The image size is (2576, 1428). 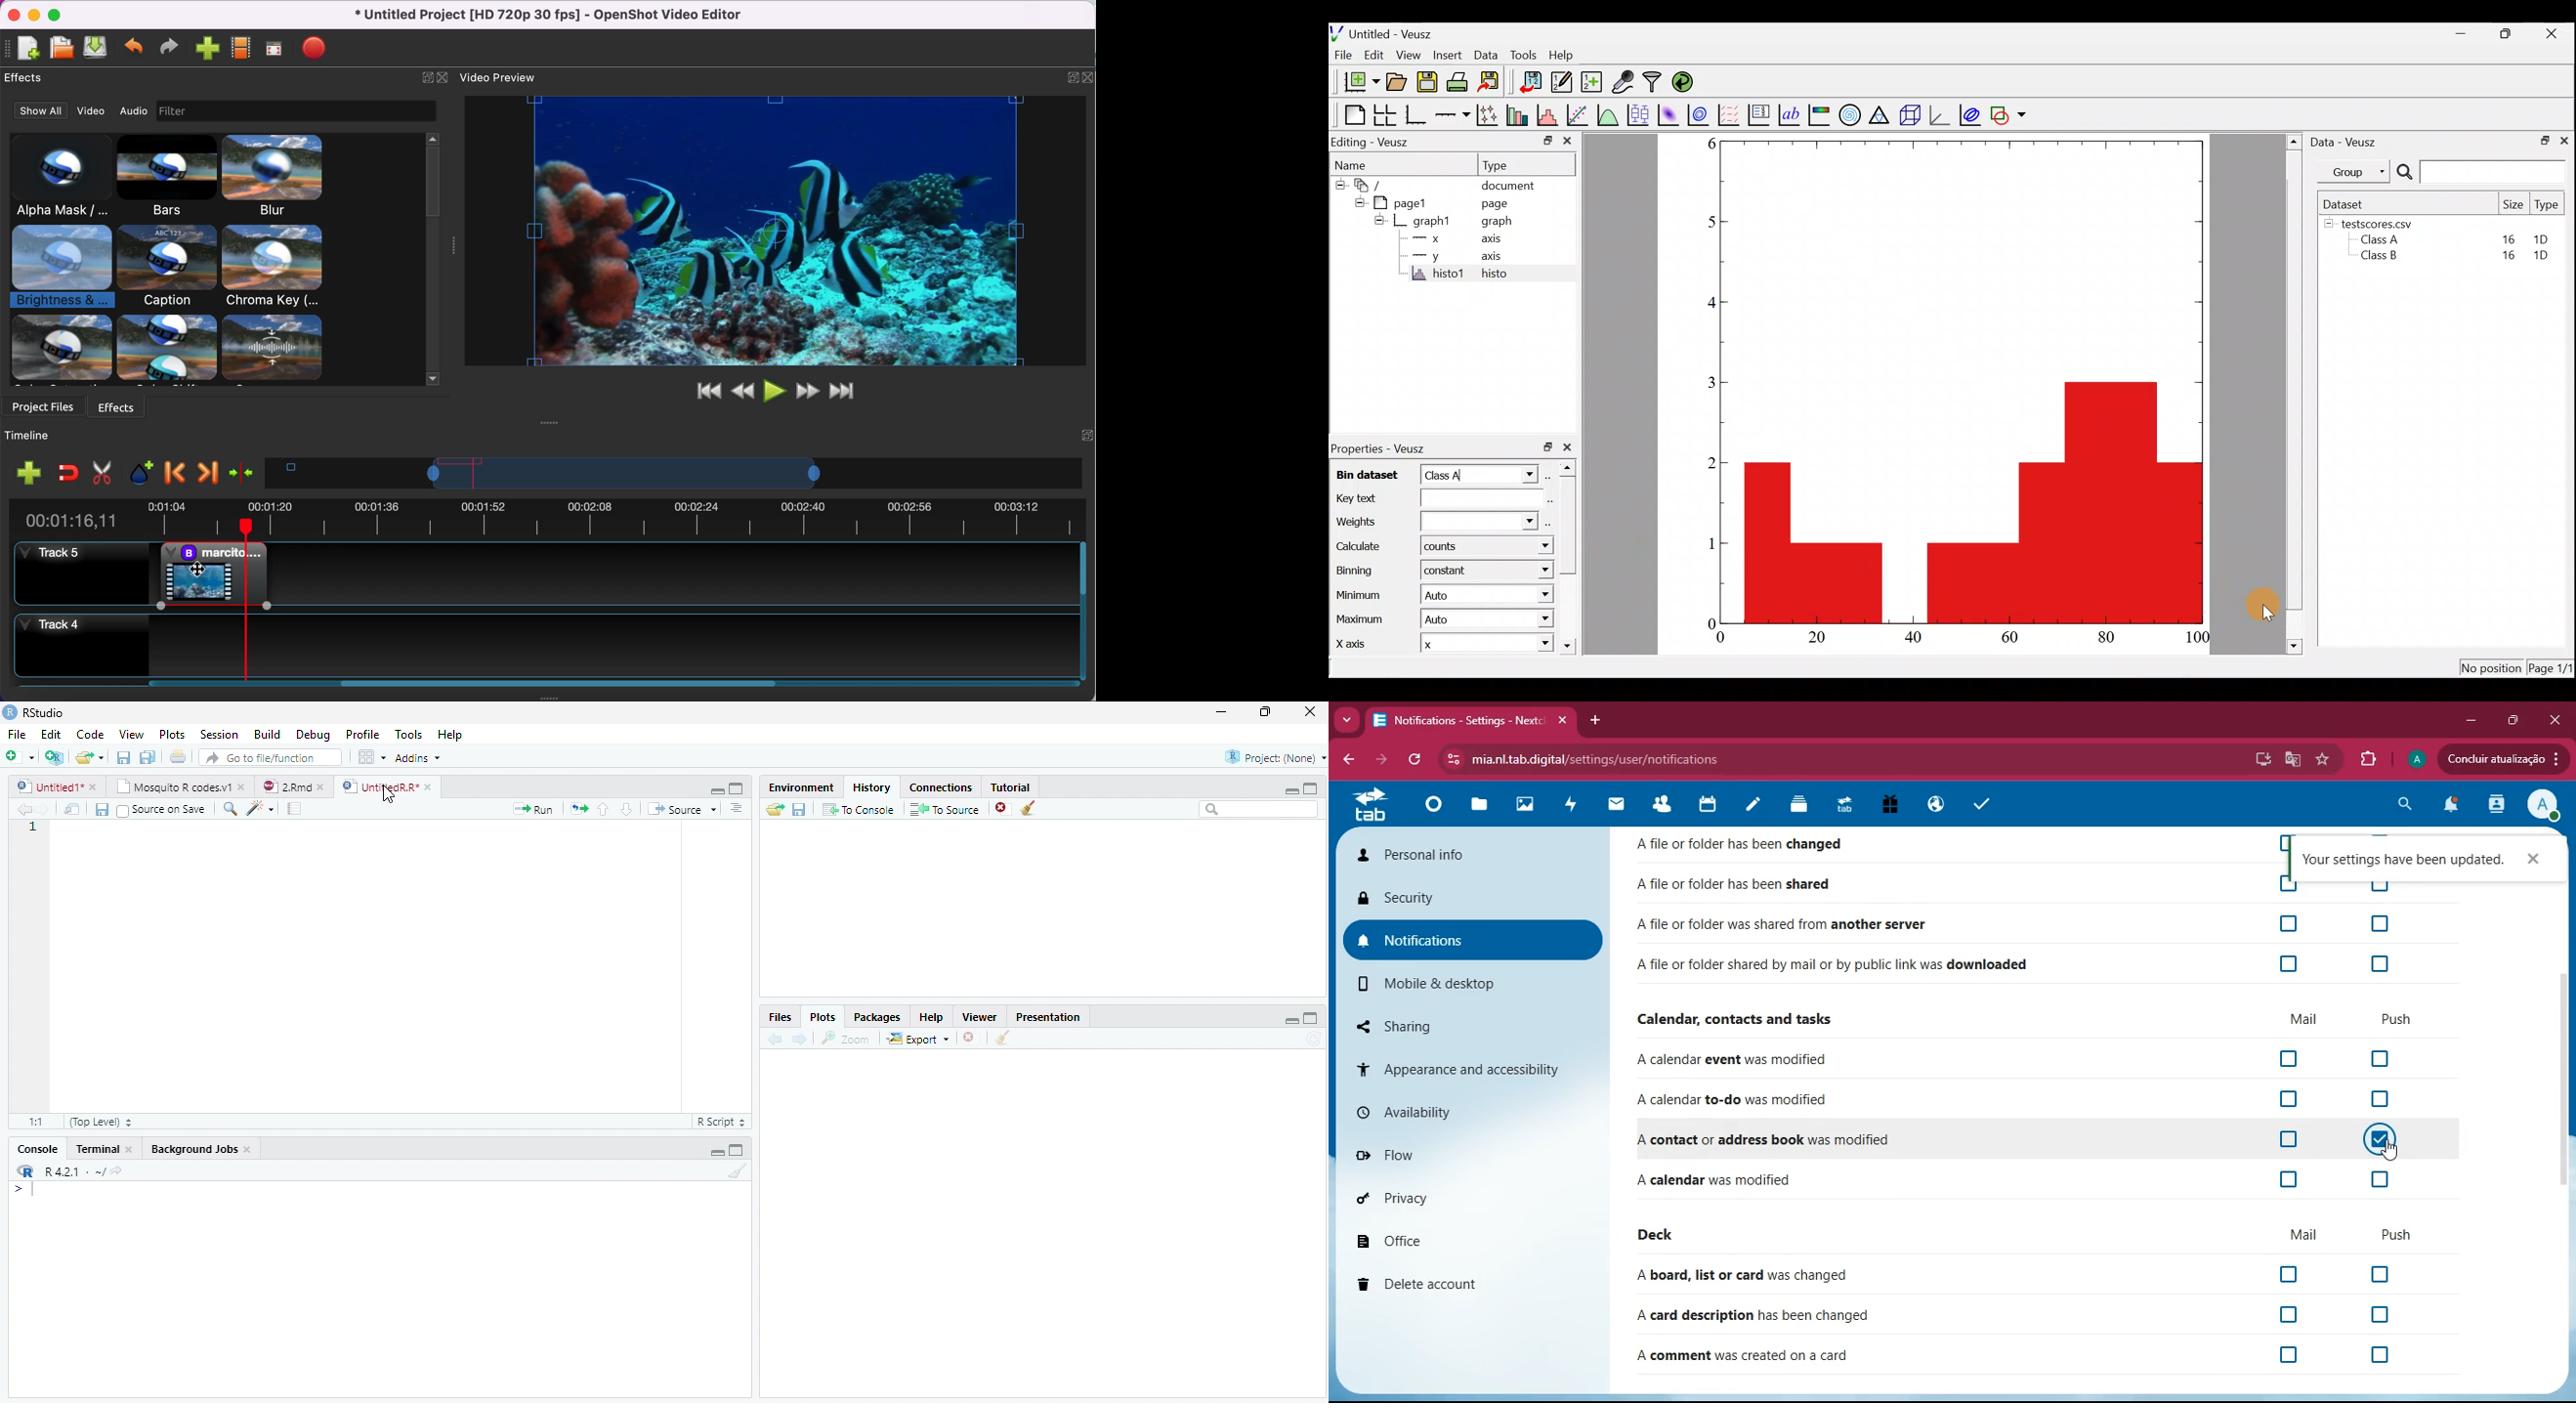 I want to click on off, so click(x=2379, y=1179).